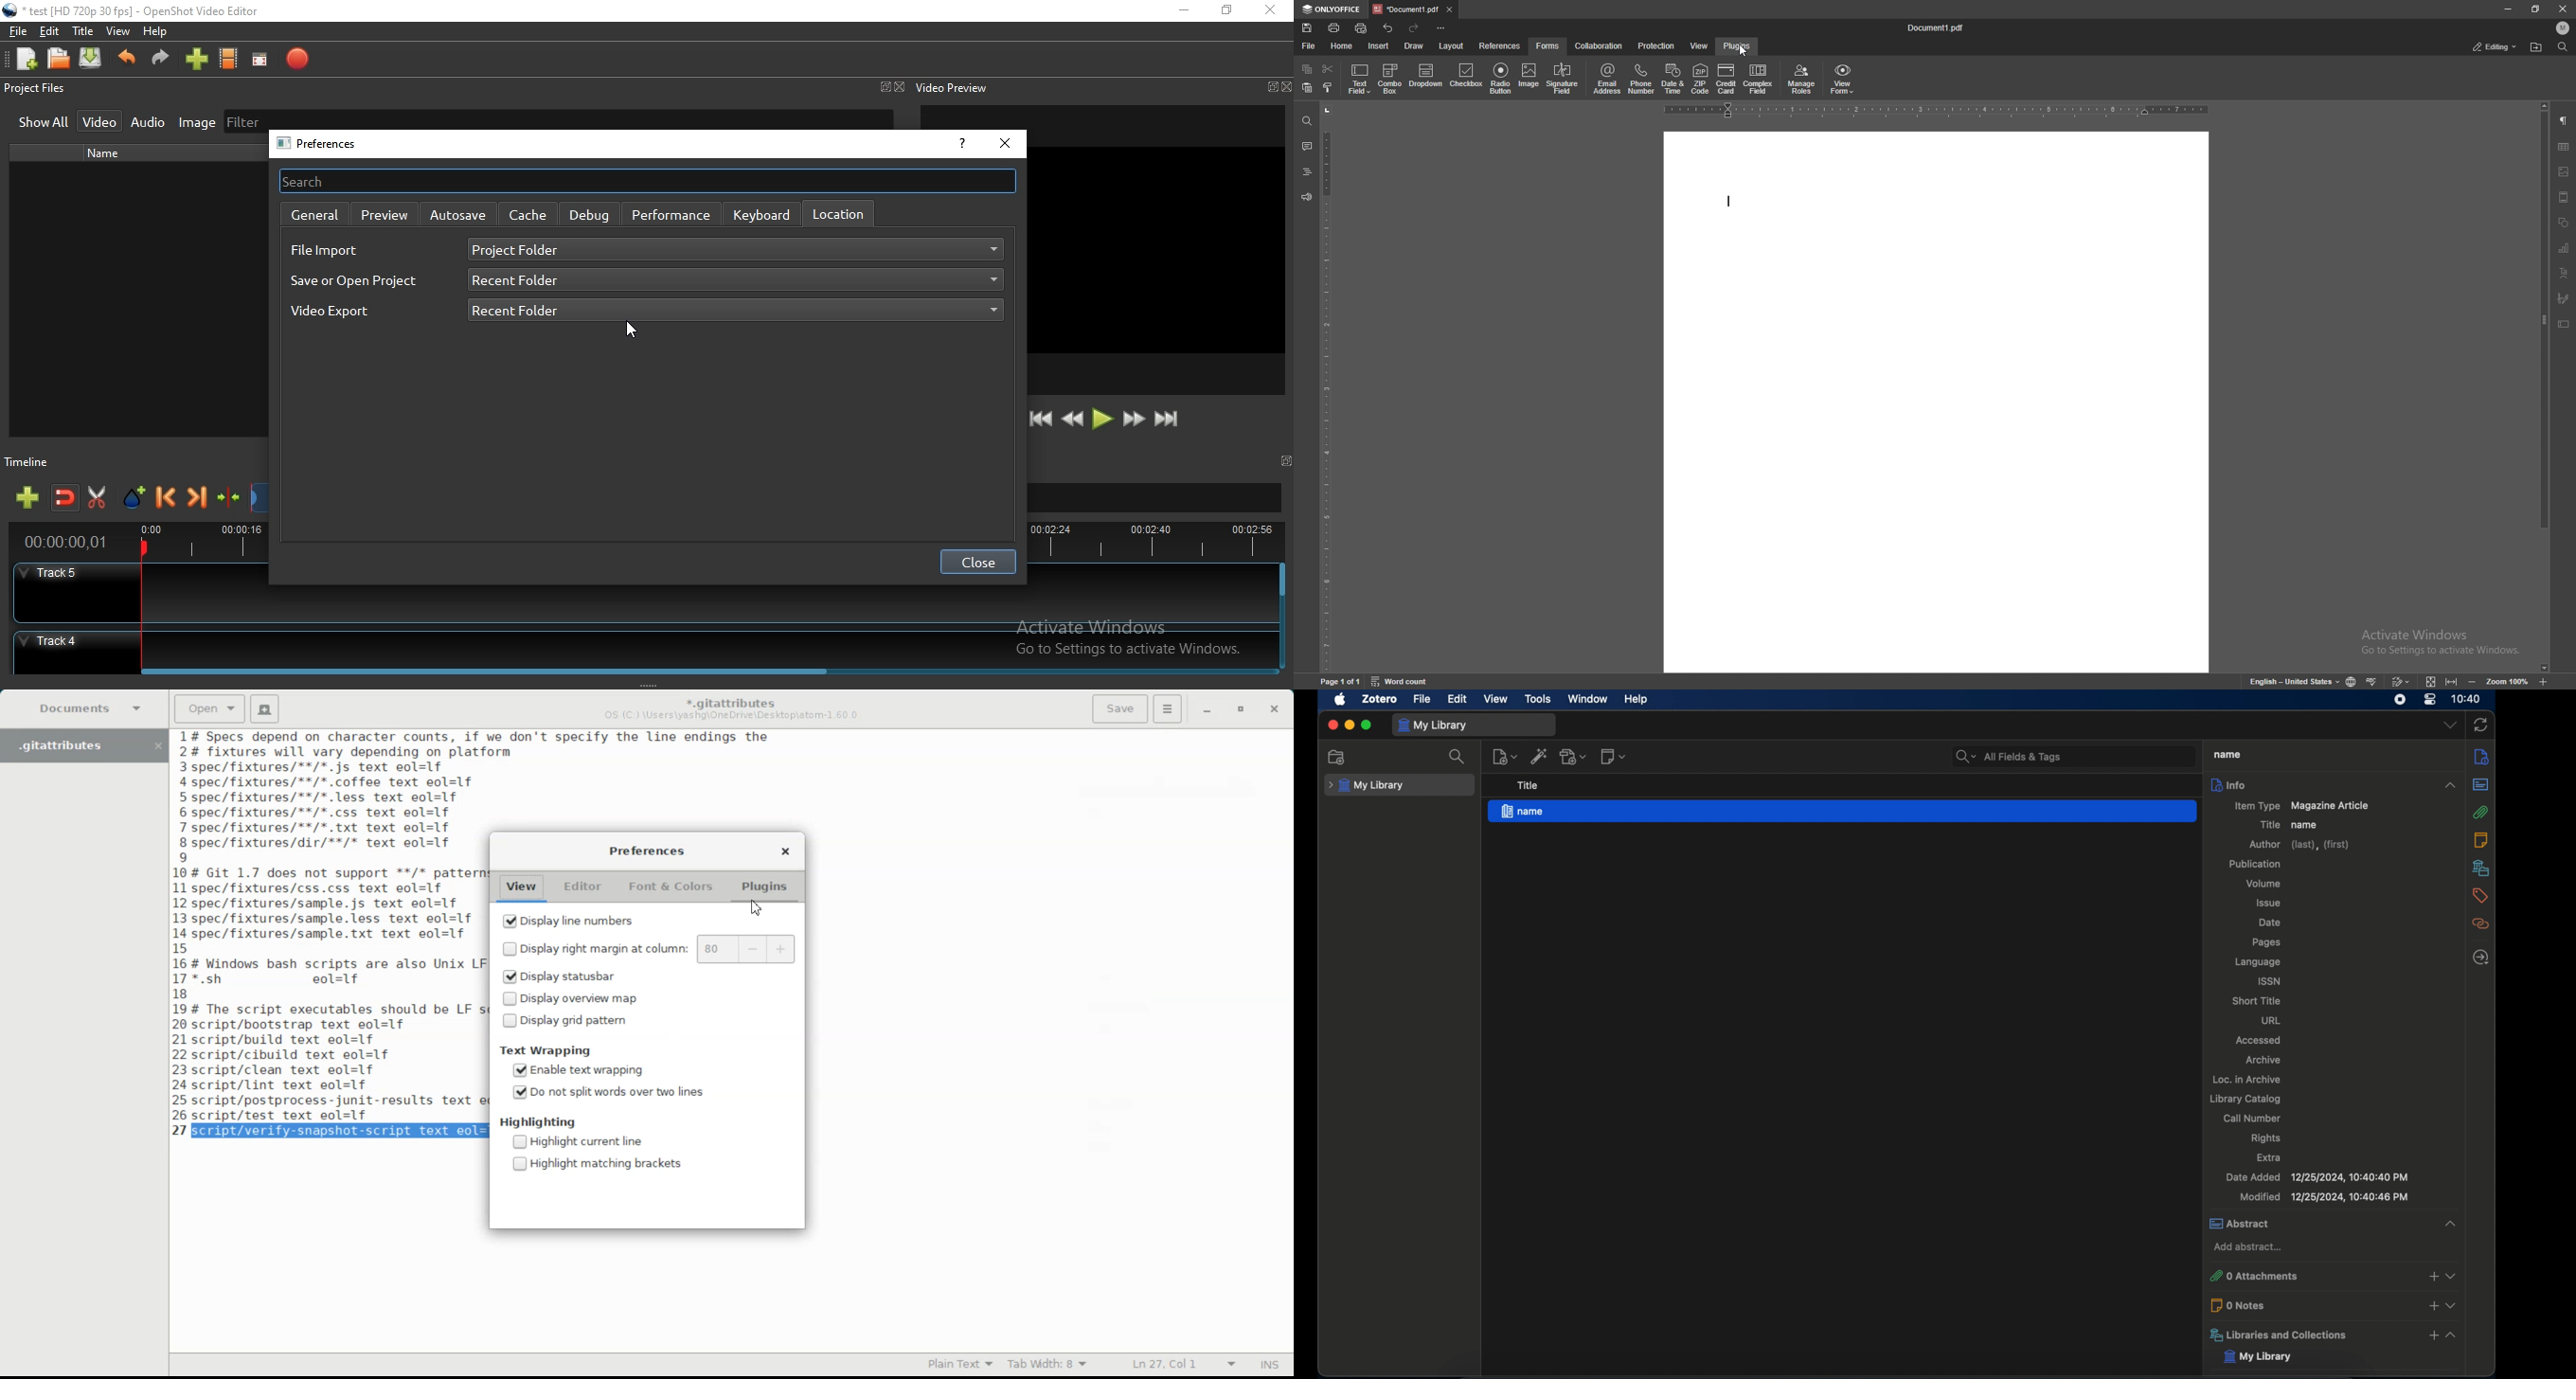  I want to click on library catalog, so click(2244, 1099).